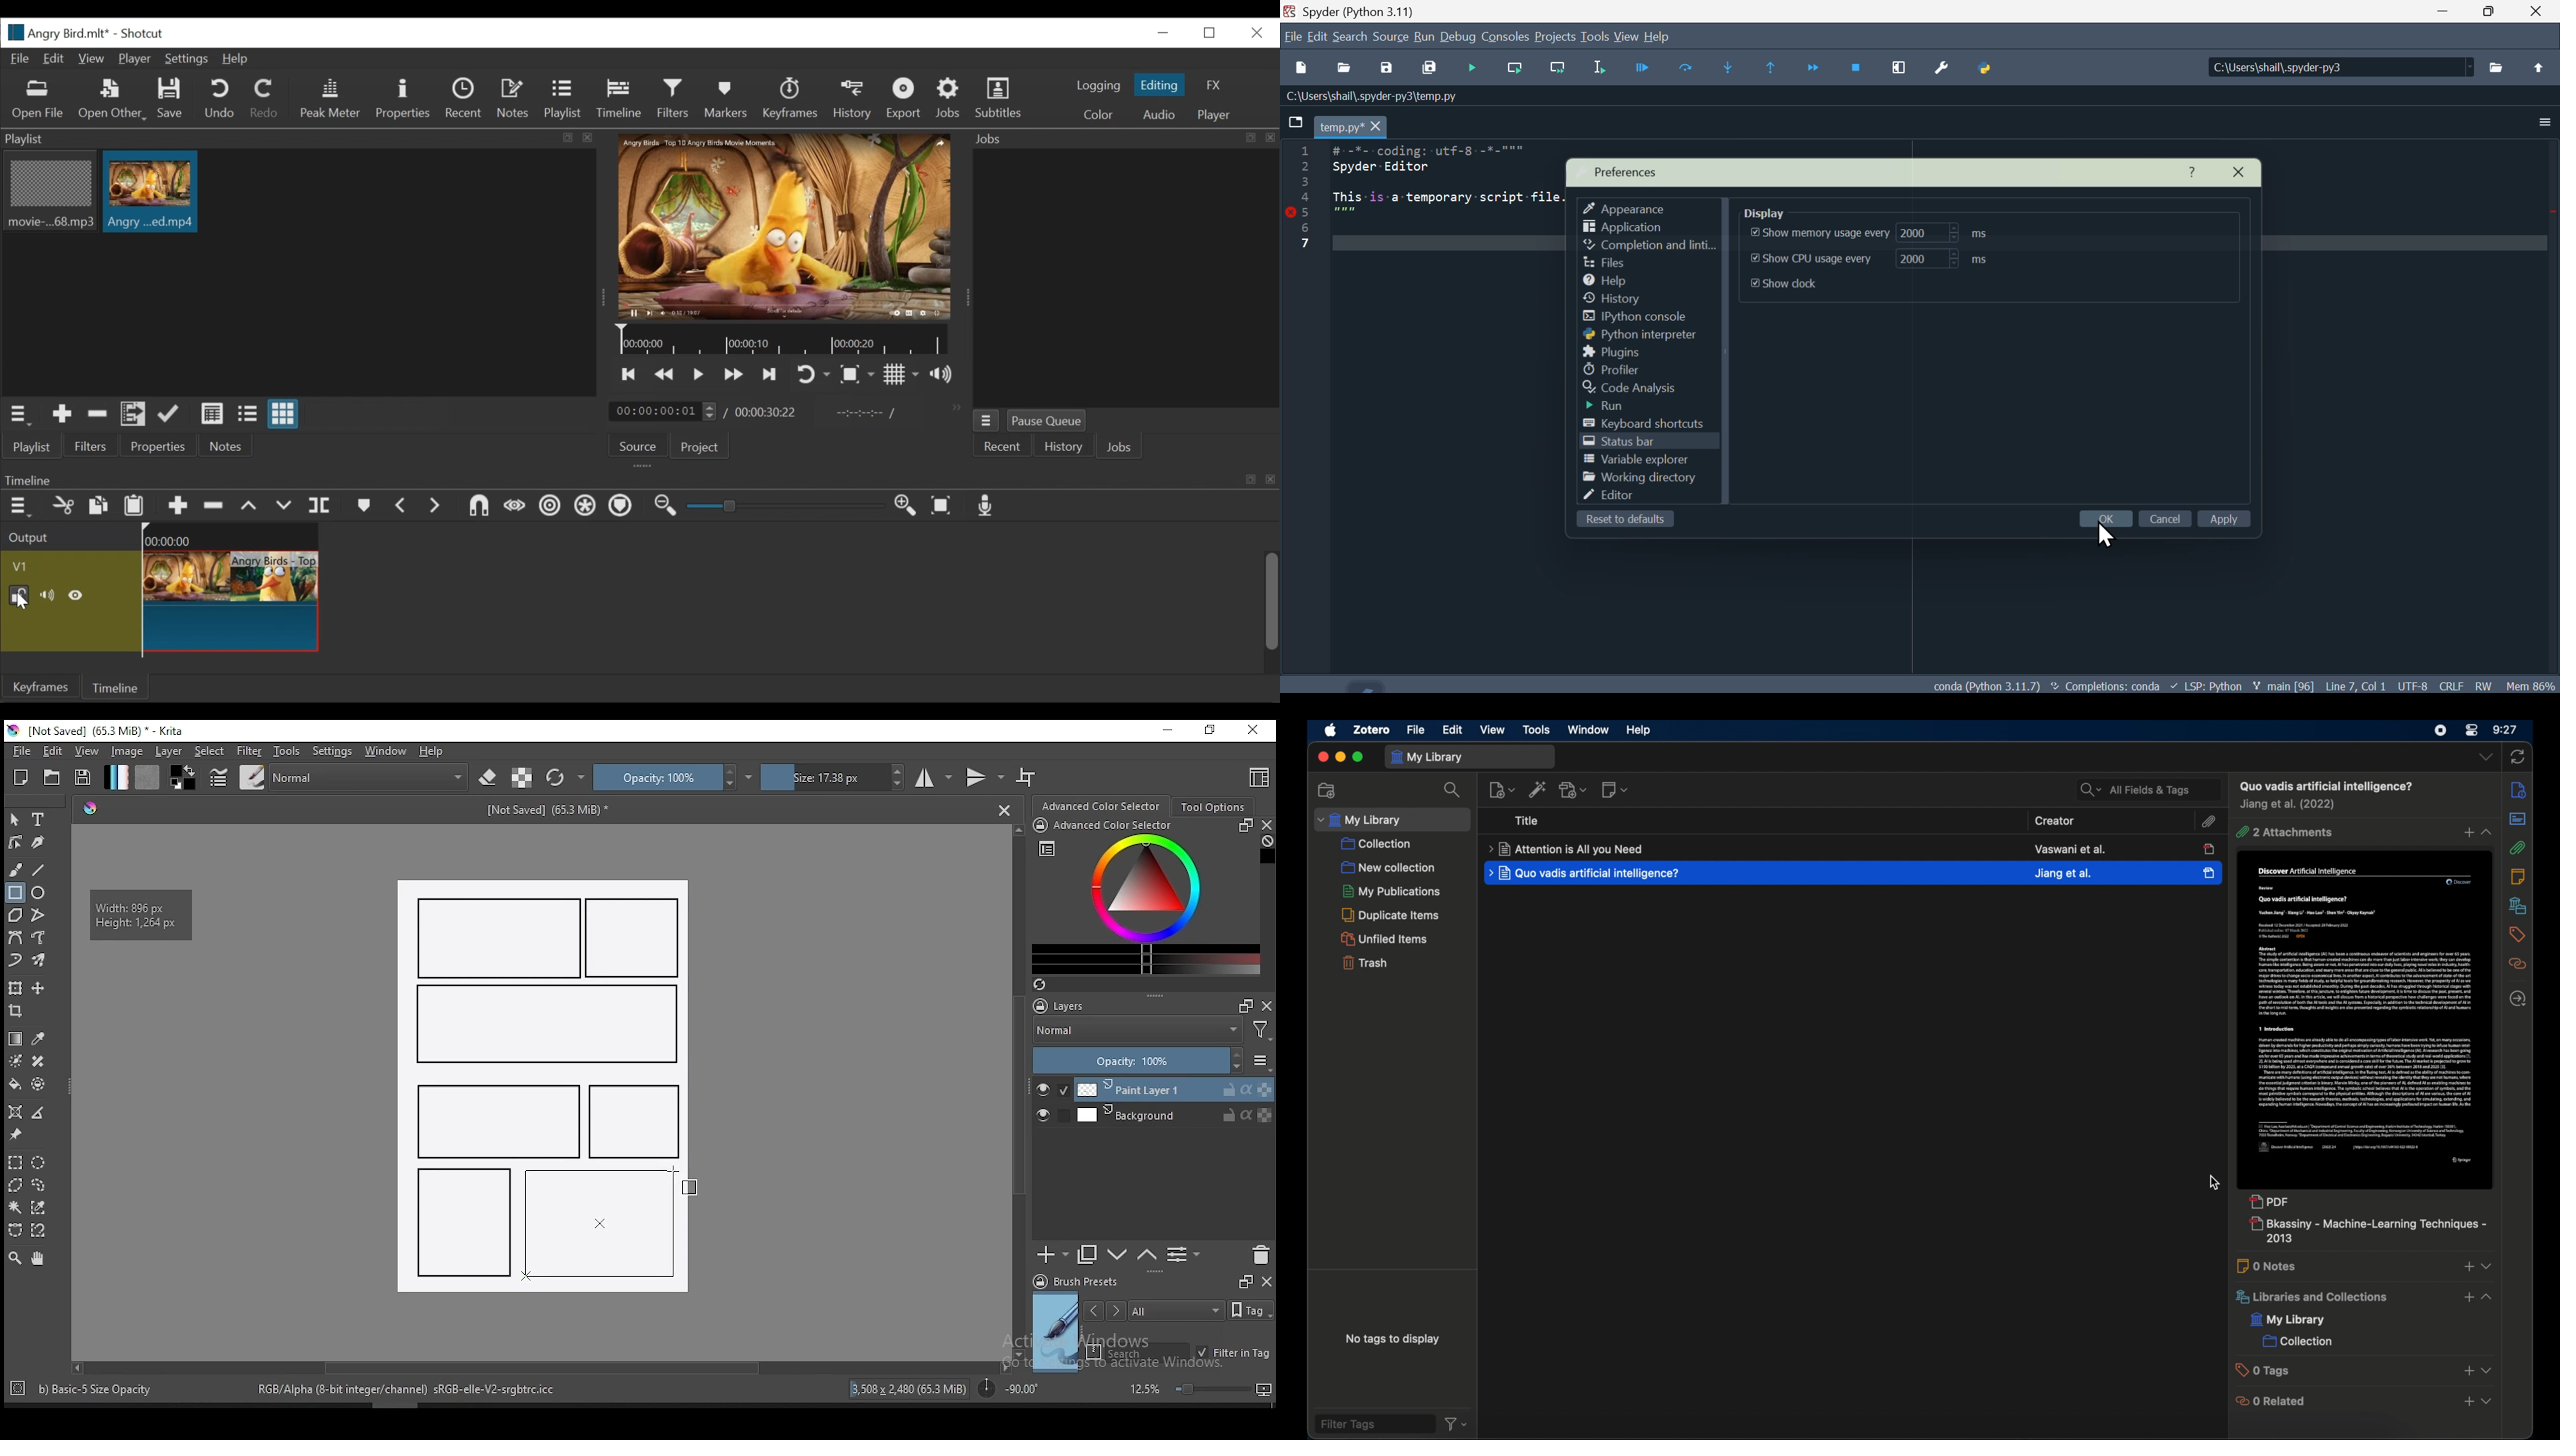  Describe the element at coordinates (1640, 335) in the screenshot. I see `Python interpreter` at that location.